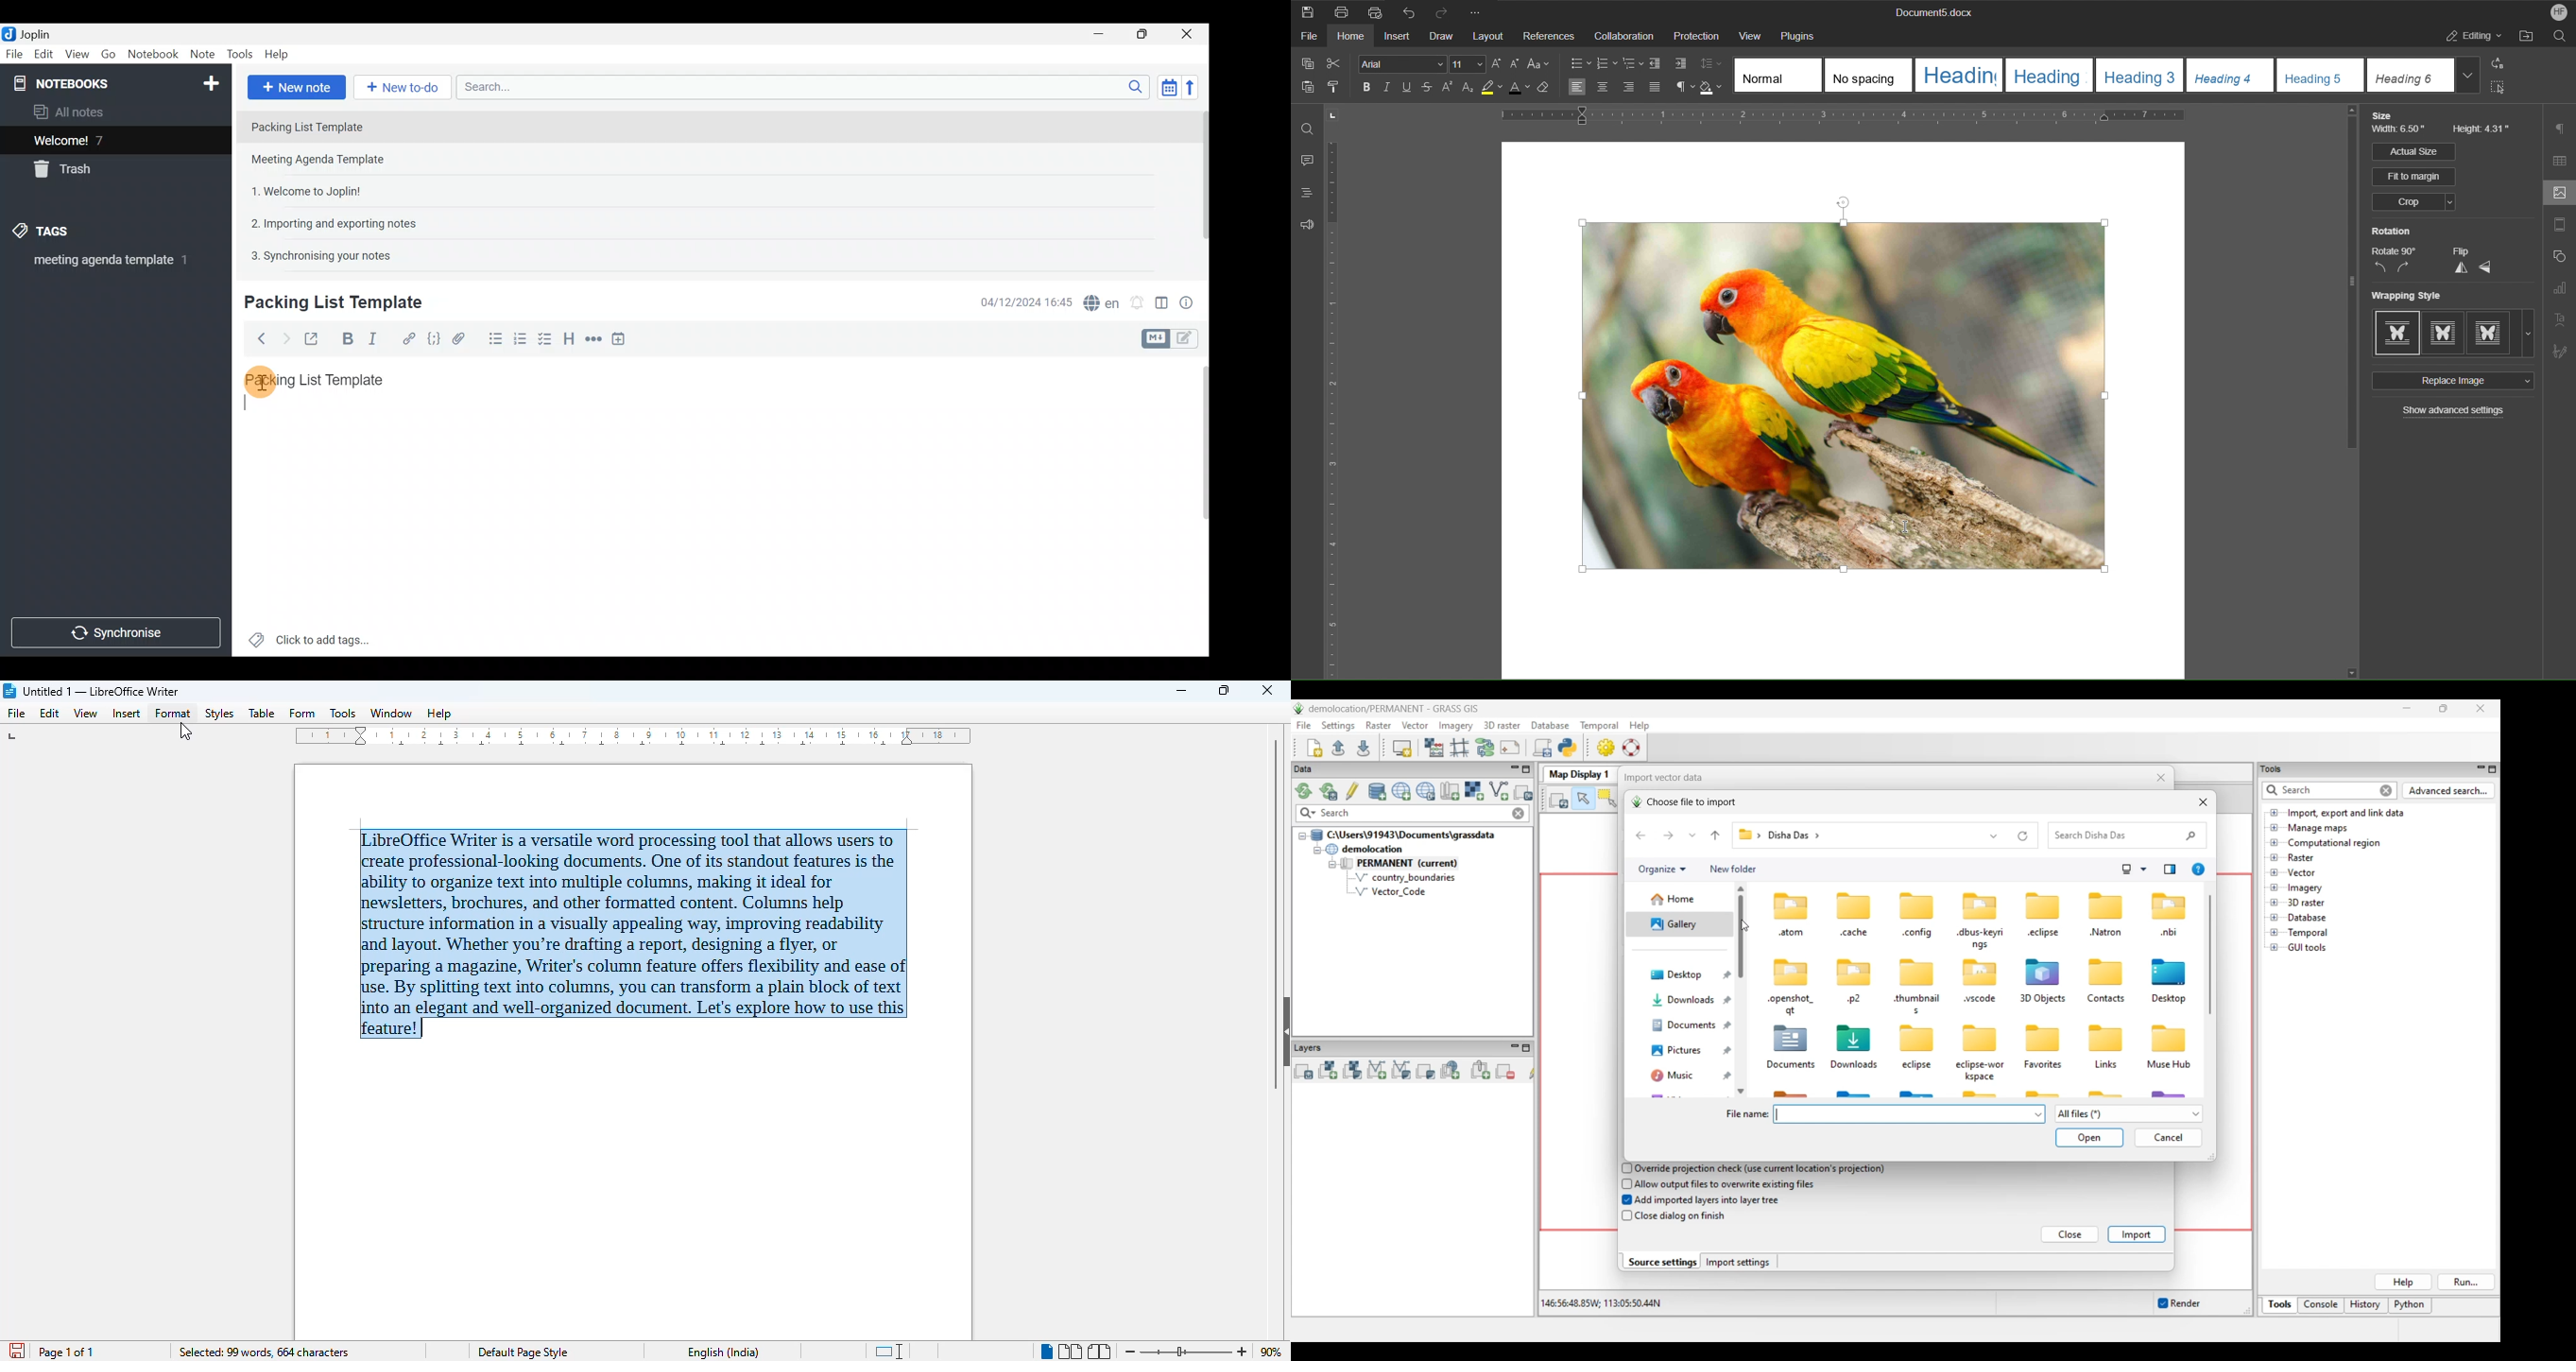  What do you see at coordinates (634, 934) in the screenshot?
I see `LibreOffice Writer is a versatile word processing tool that allows users to create professional-looking documents. One of its standout features is the ability to organize text into multiple columns, making it ideal for newsletters, brochures, and other formatted content. Columns help structure information in a visually appealing way, improving readability and layout. Whether you're drafting a report, designing a flyer, or preparing a magazine, Writer's column feature offers flexibility and ease of use. By splitting text into columns, you can transform a plain block of text into an elegant and well-organized document. Let's explore how to use this feature! (Select text)` at bounding box center [634, 934].